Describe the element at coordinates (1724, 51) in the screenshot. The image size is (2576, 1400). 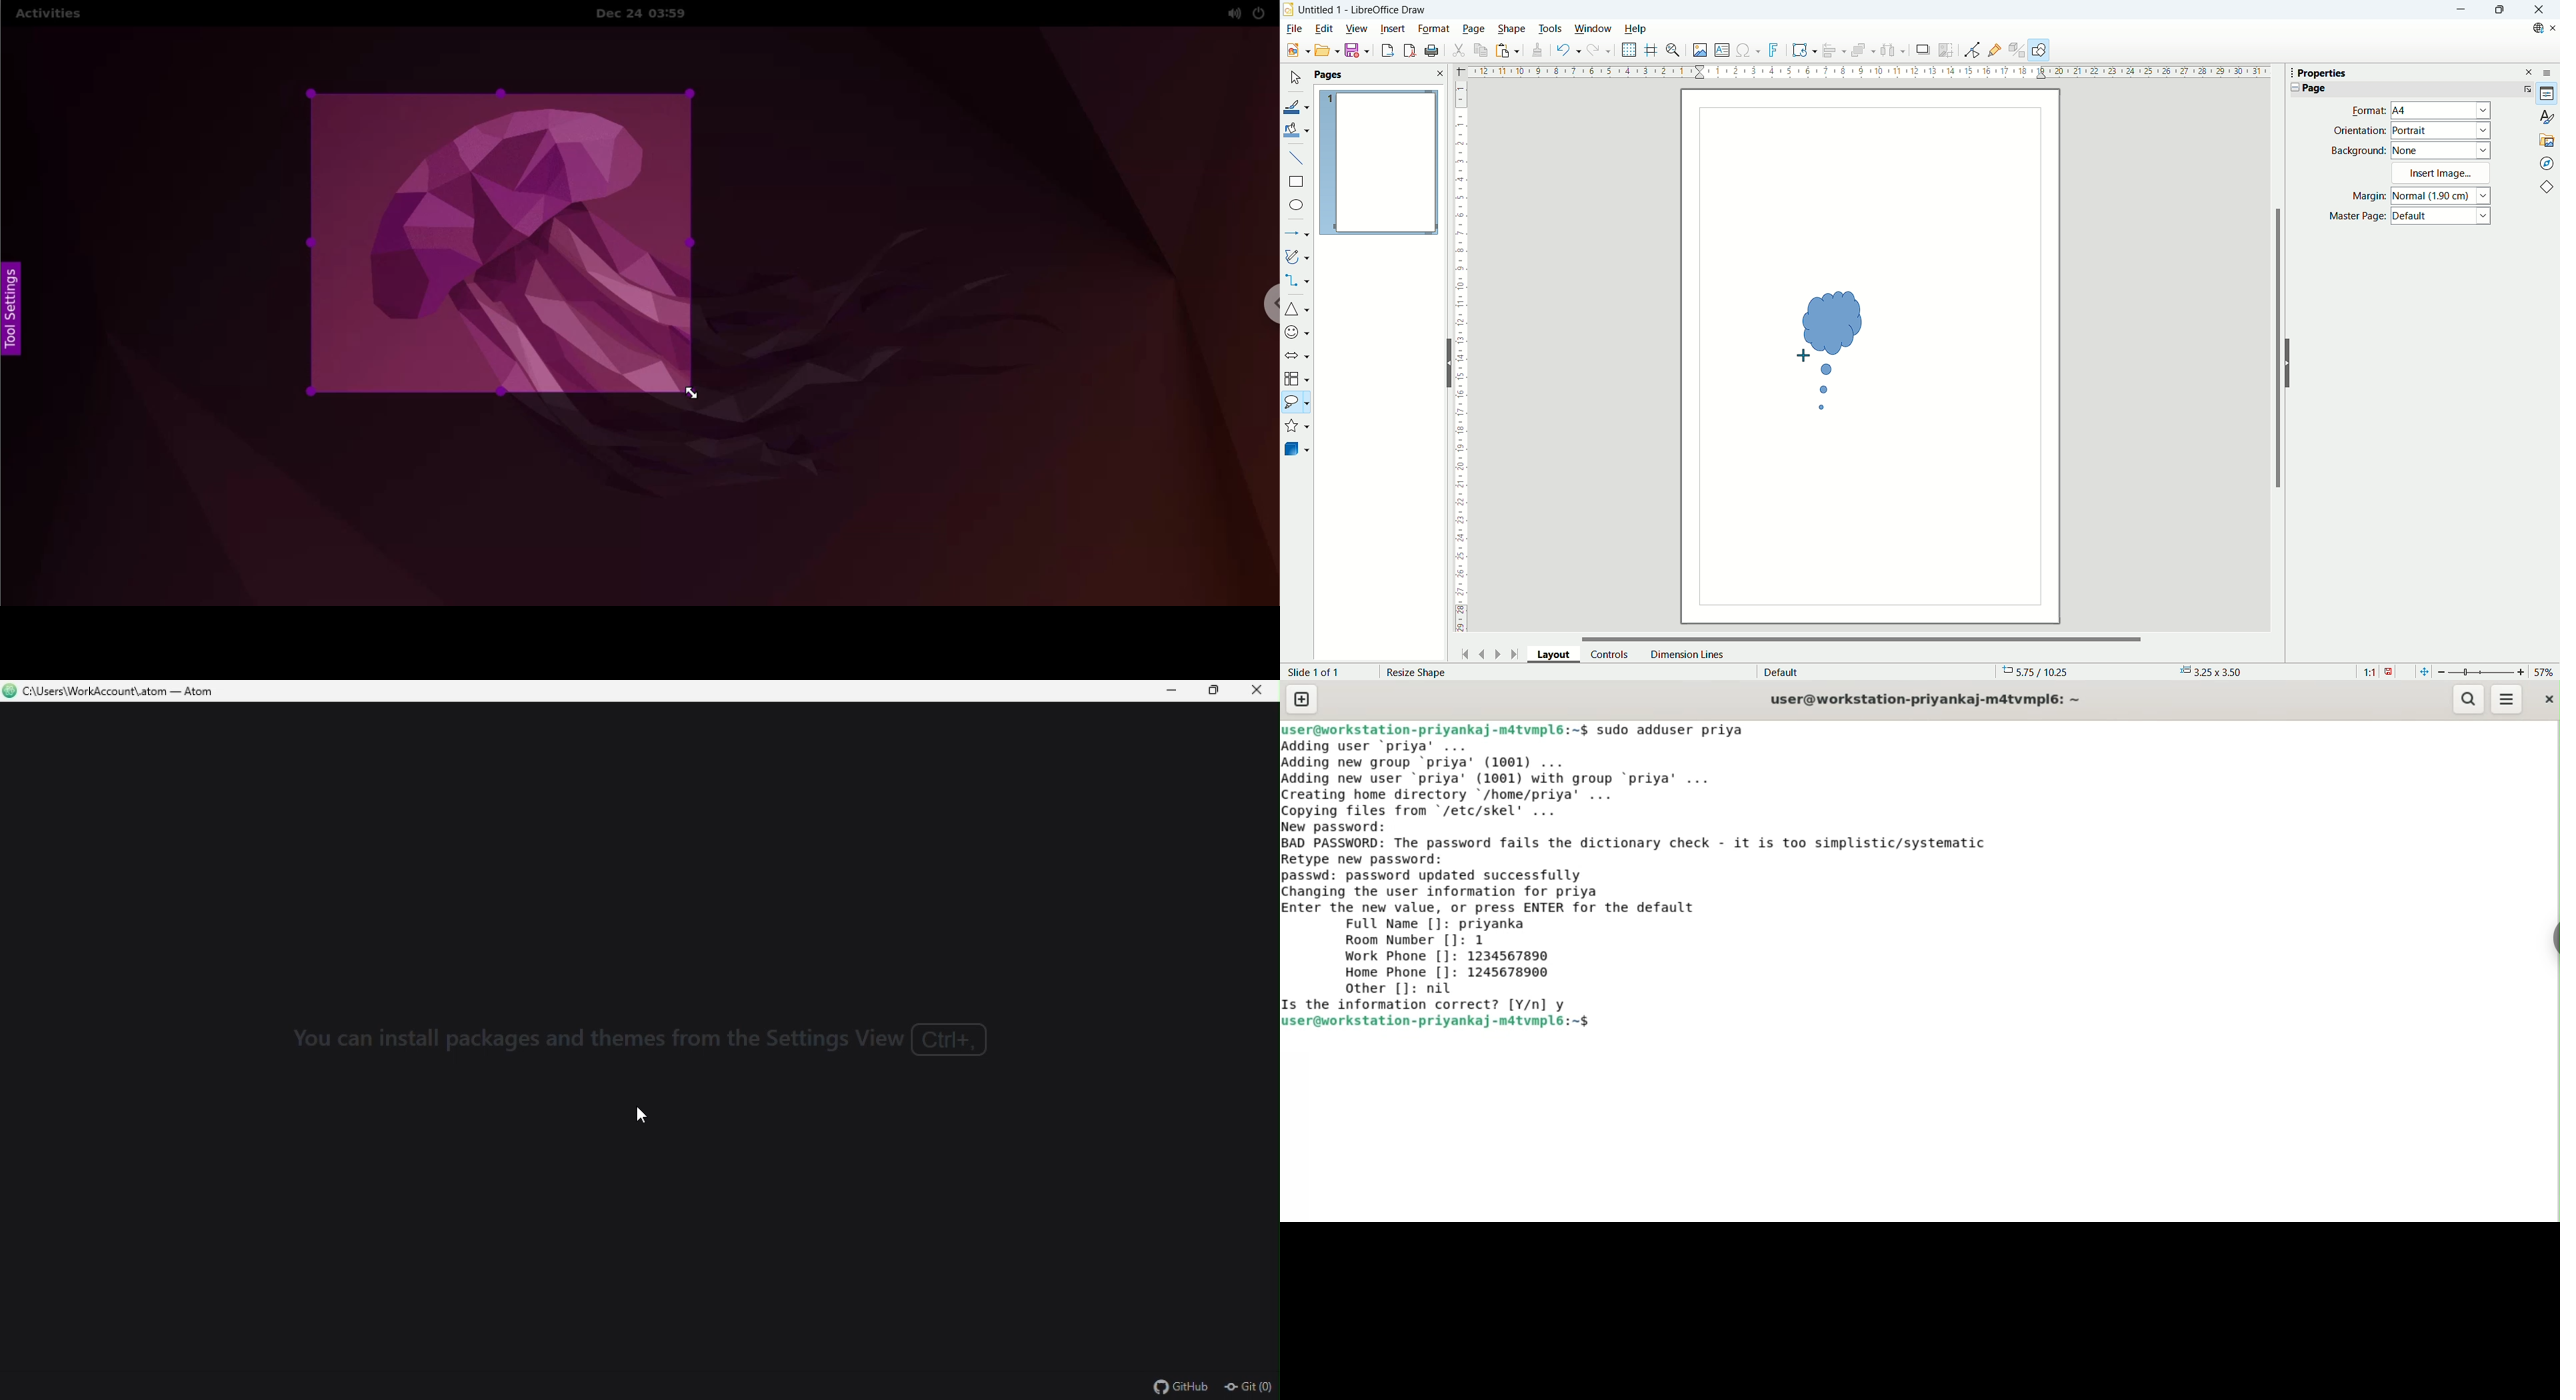
I see `insert textbox` at that location.